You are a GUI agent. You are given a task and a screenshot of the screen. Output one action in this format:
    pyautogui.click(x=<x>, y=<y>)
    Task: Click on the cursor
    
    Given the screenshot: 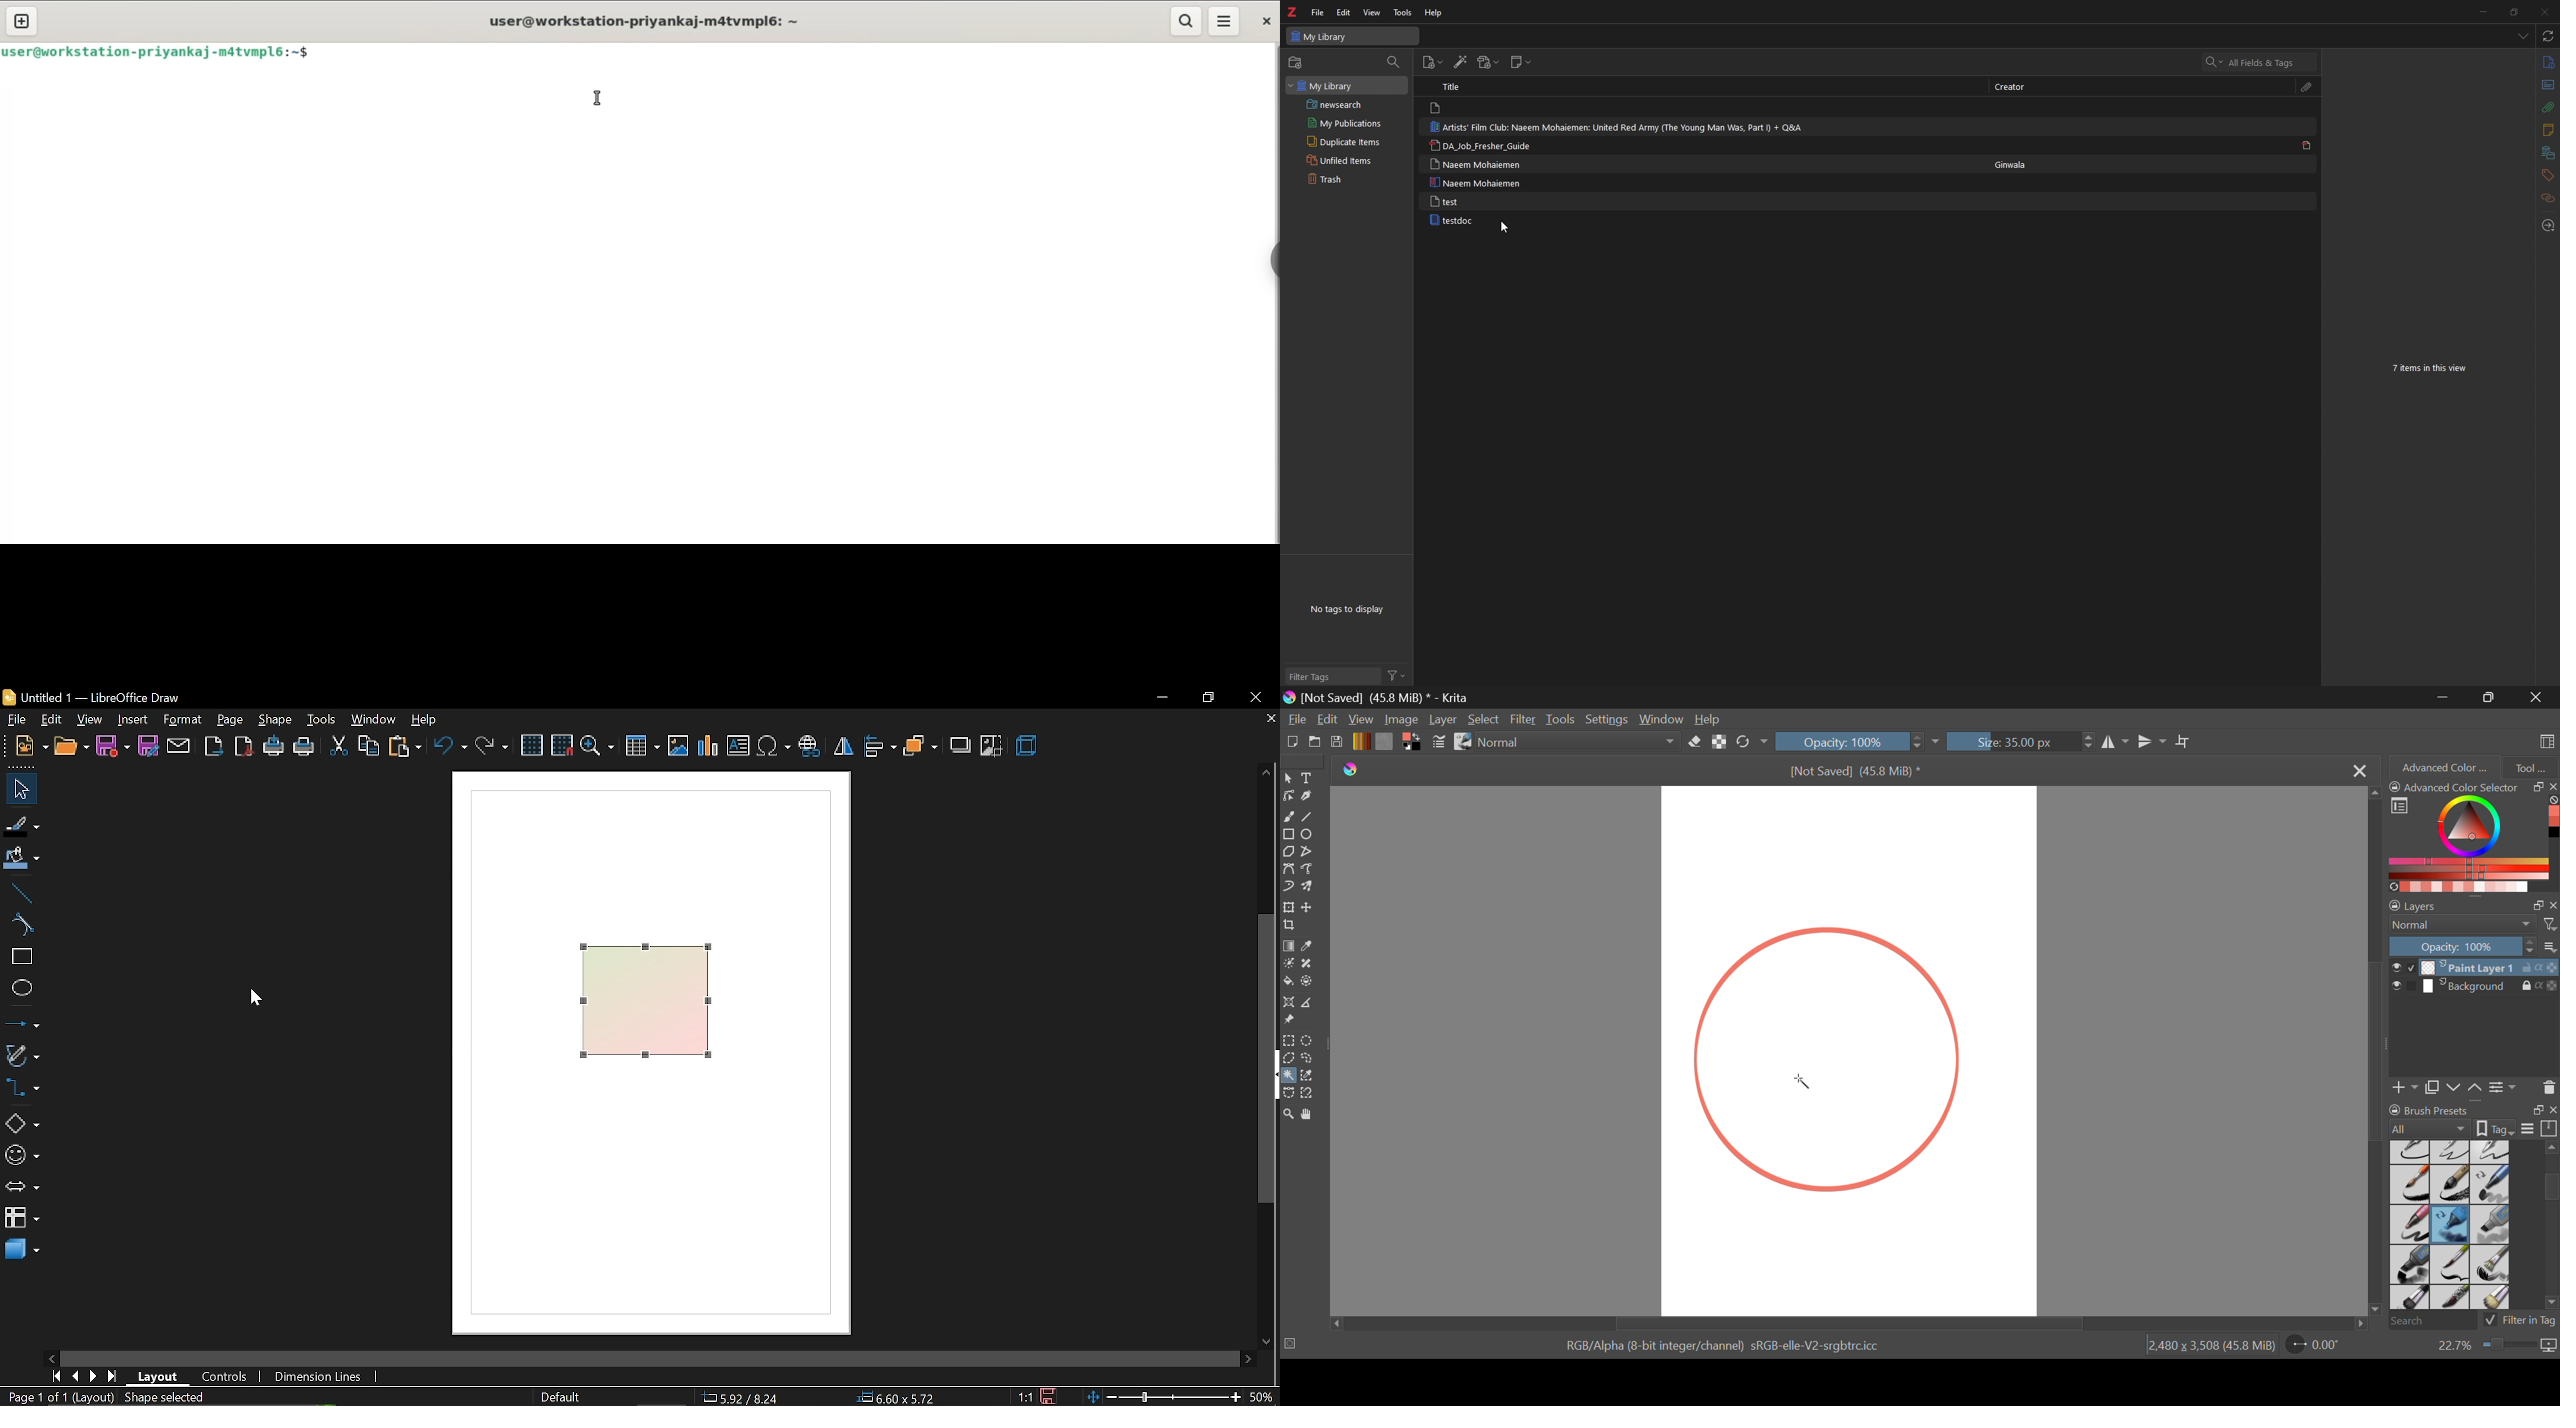 What is the action you would take?
    pyautogui.click(x=1505, y=228)
    